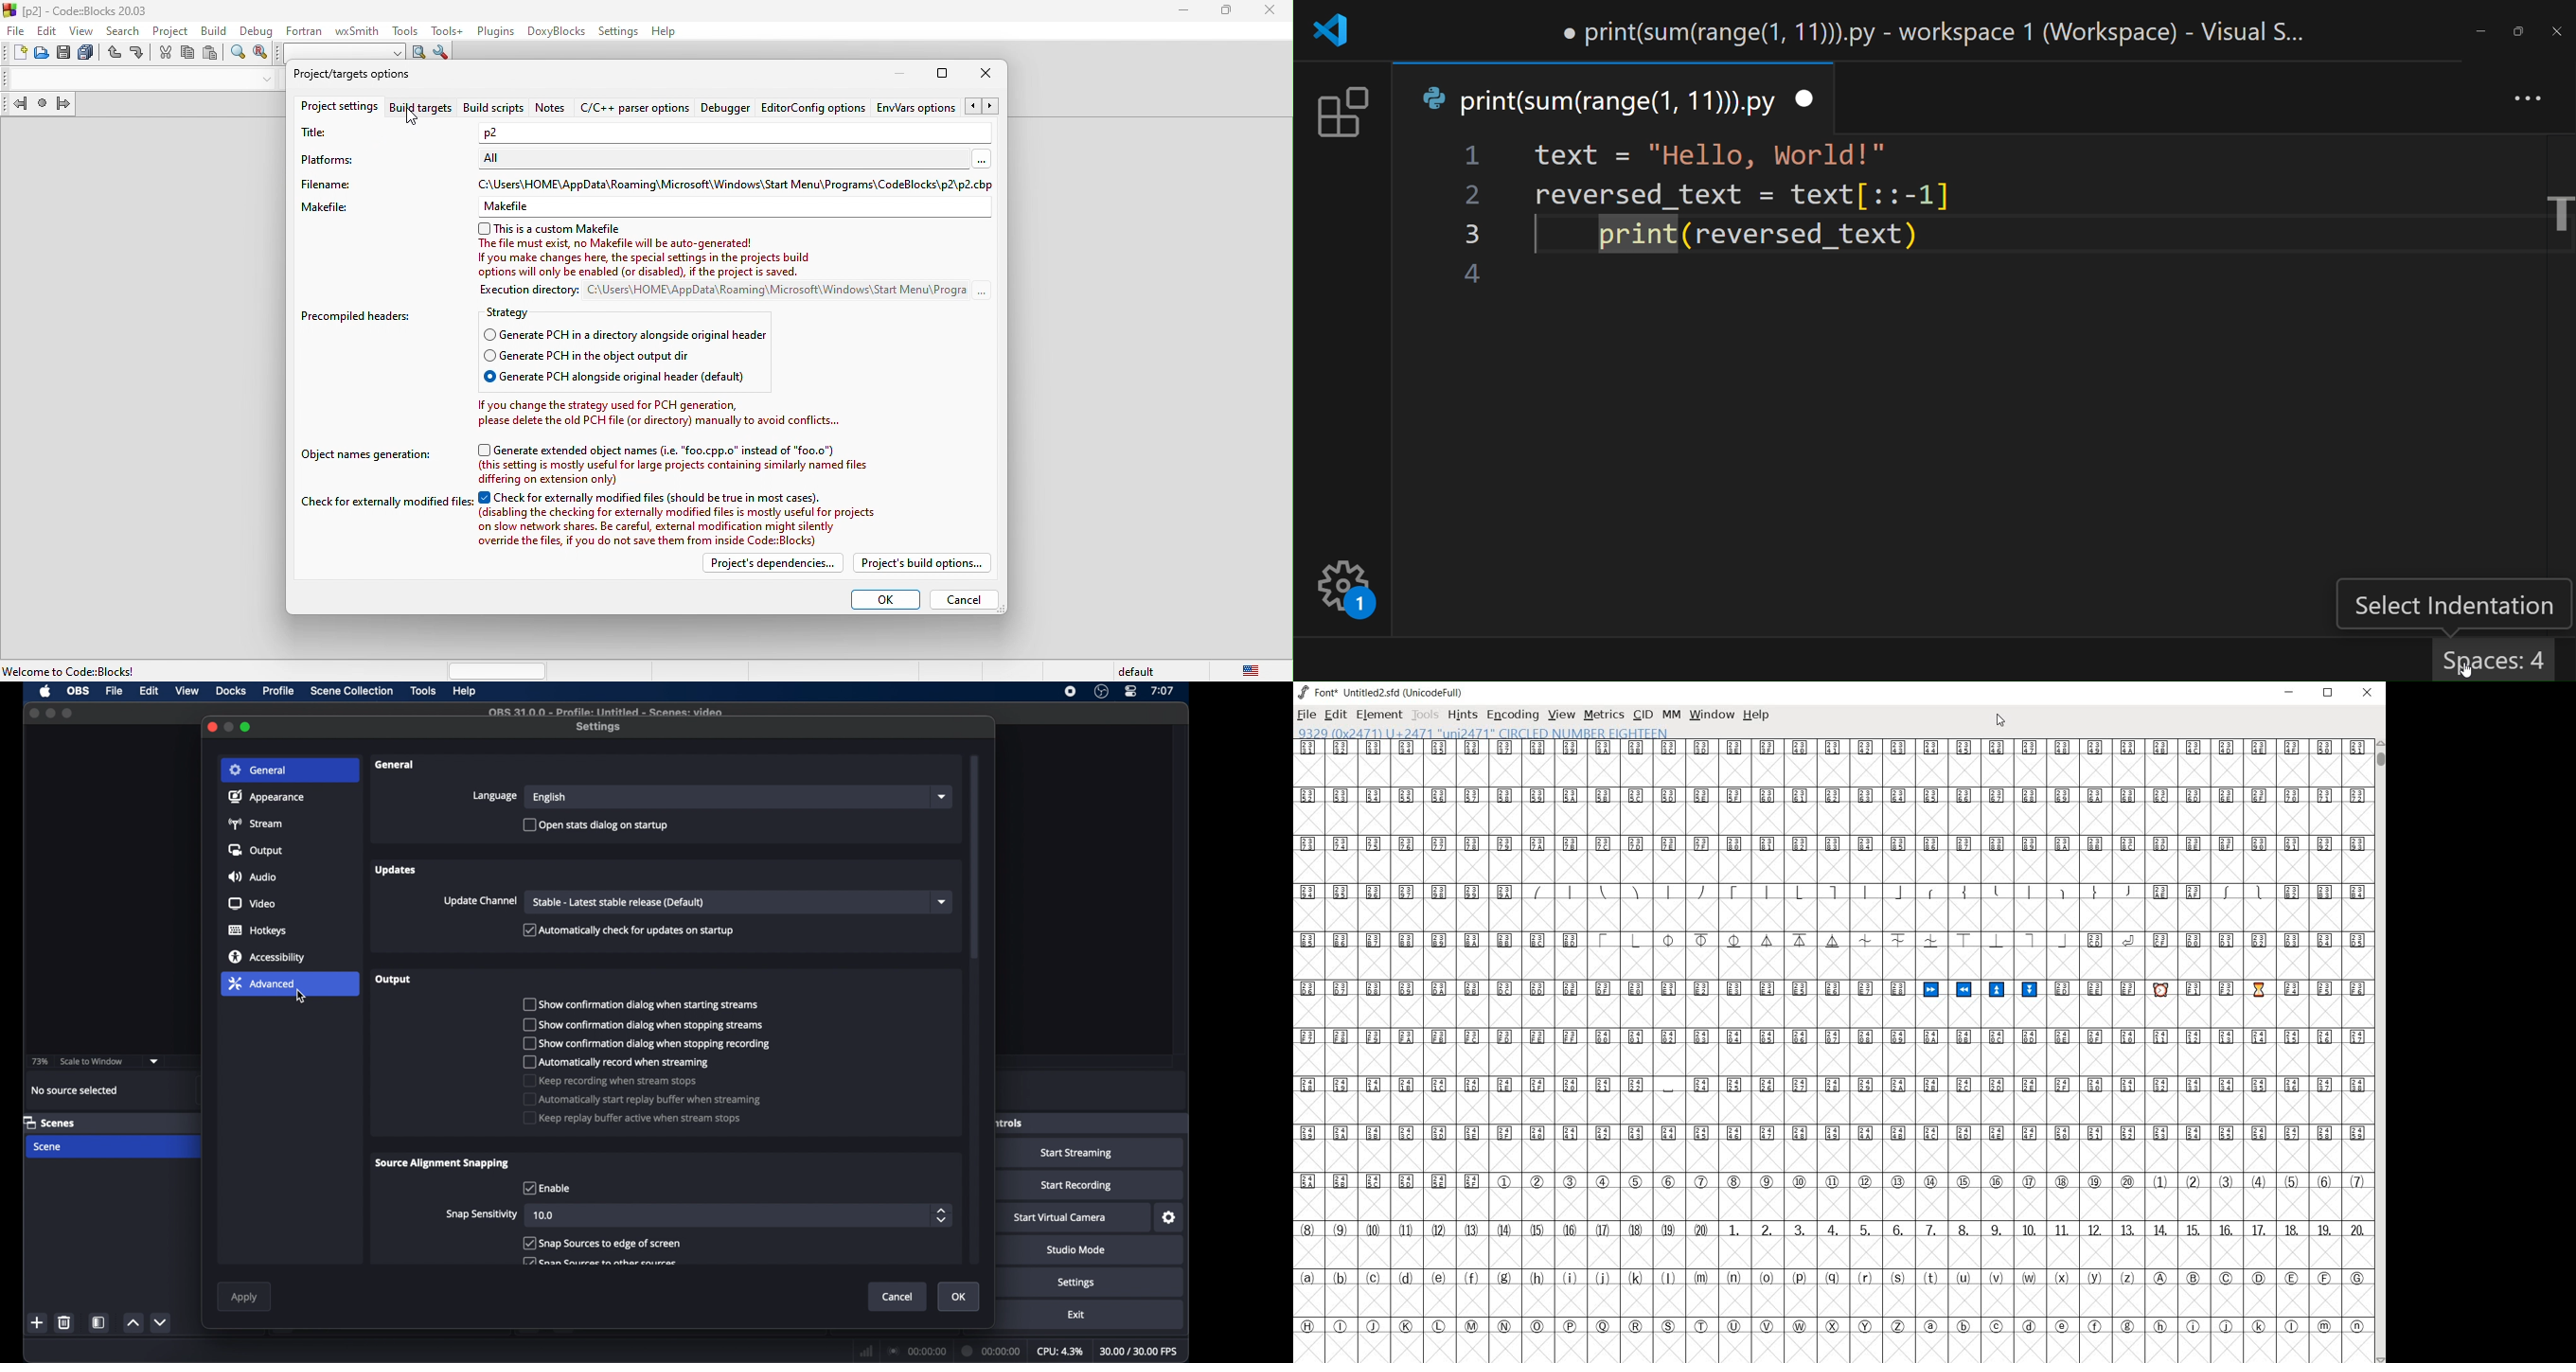 The width and height of the screenshot is (2576, 1372). What do you see at coordinates (268, 796) in the screenshot?
I see `appearance` at bounding box center [268, 796].